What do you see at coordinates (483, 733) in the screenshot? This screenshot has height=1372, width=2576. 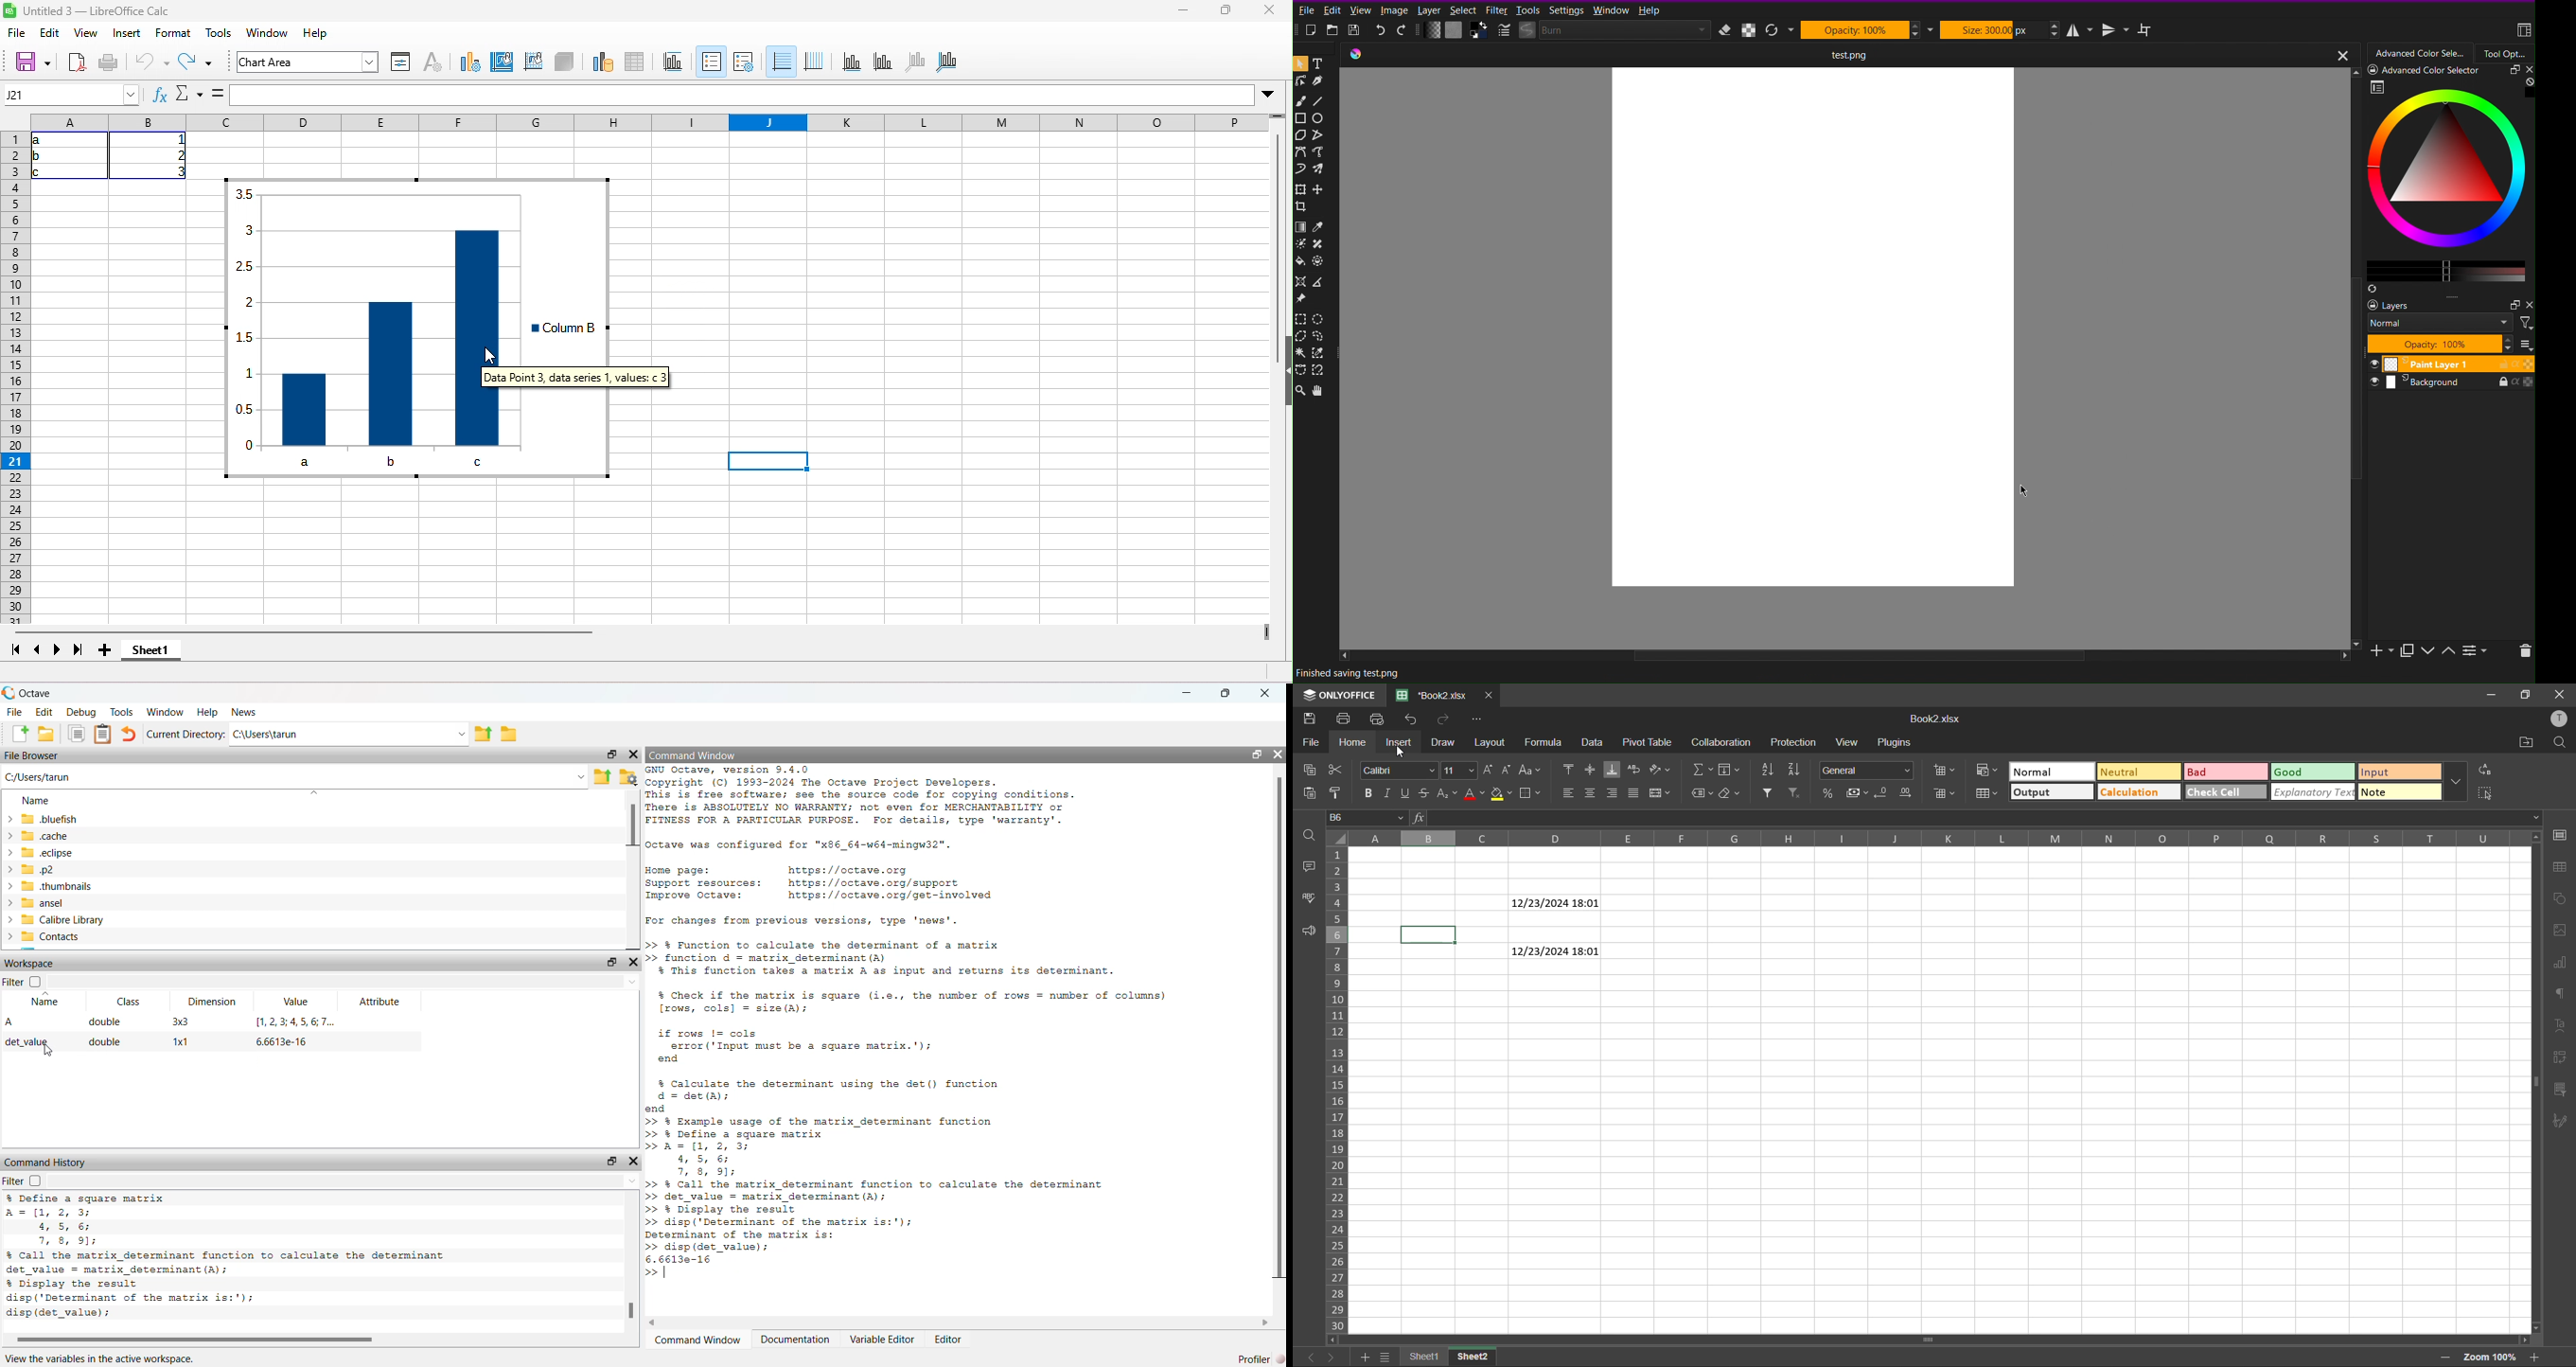 I see `one directory up` at bounding box center [483, 733].